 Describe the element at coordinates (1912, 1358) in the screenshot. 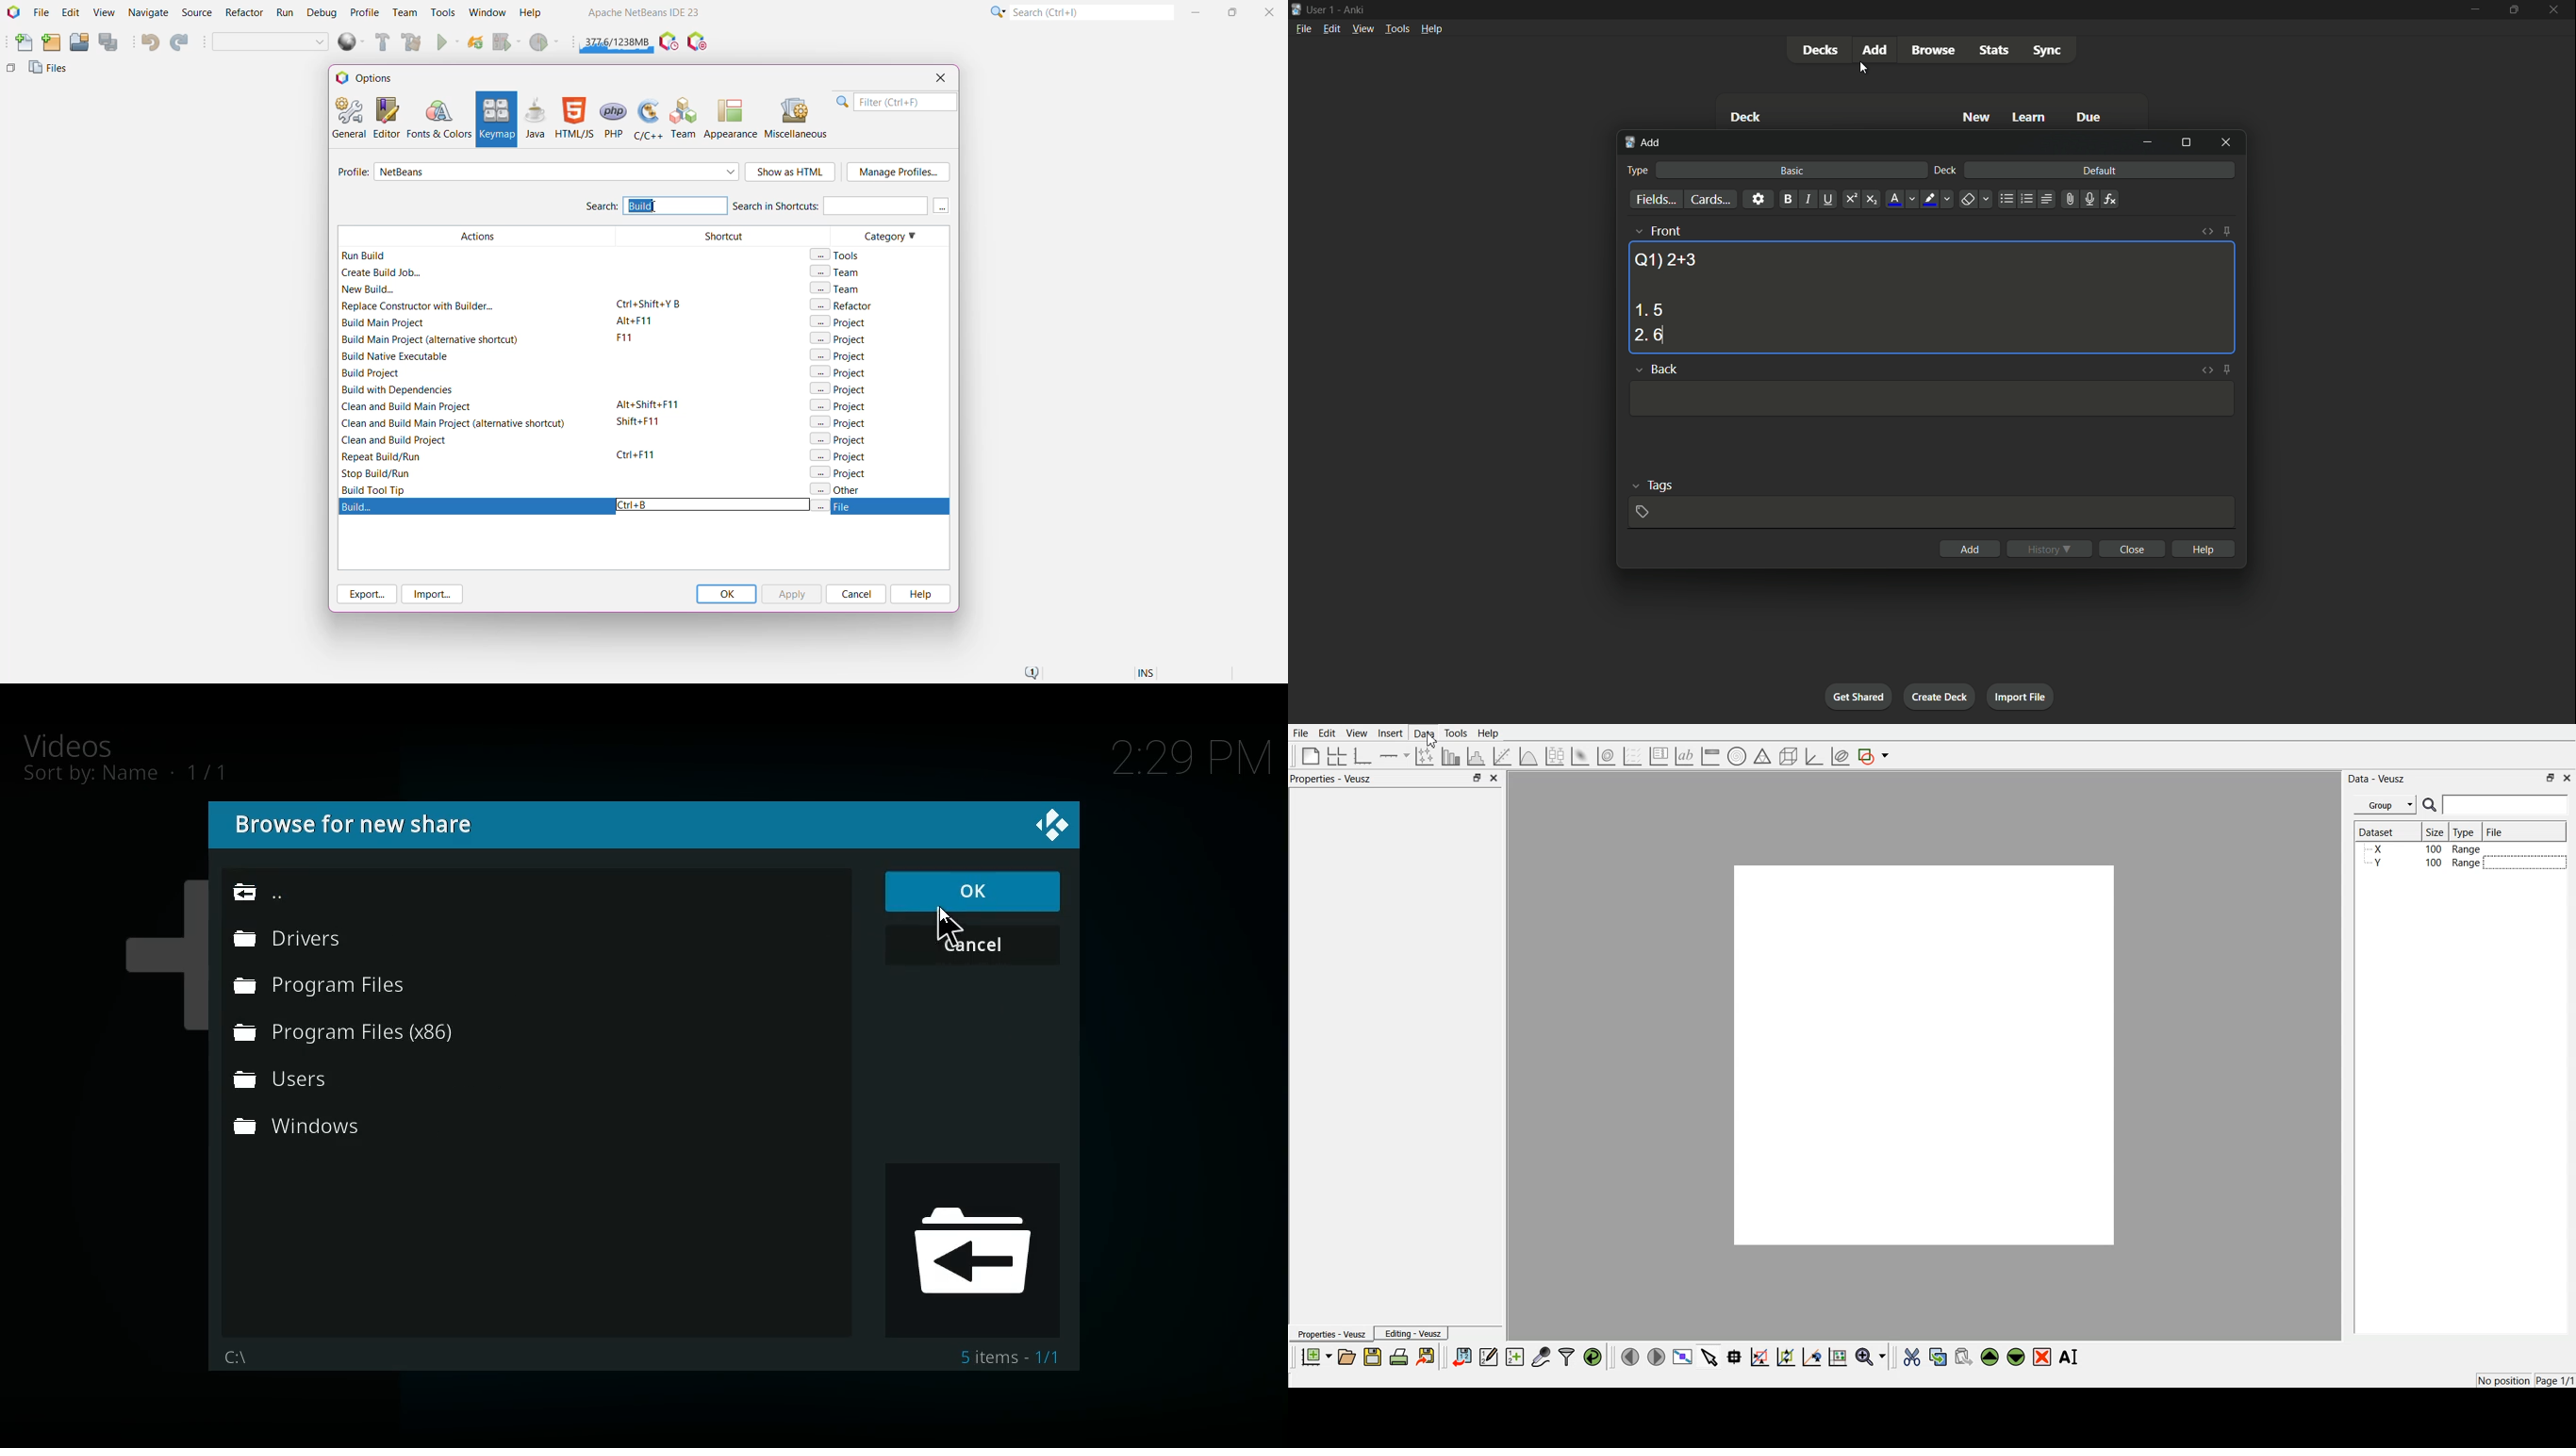

I see `Cut the selected widget` at that location.